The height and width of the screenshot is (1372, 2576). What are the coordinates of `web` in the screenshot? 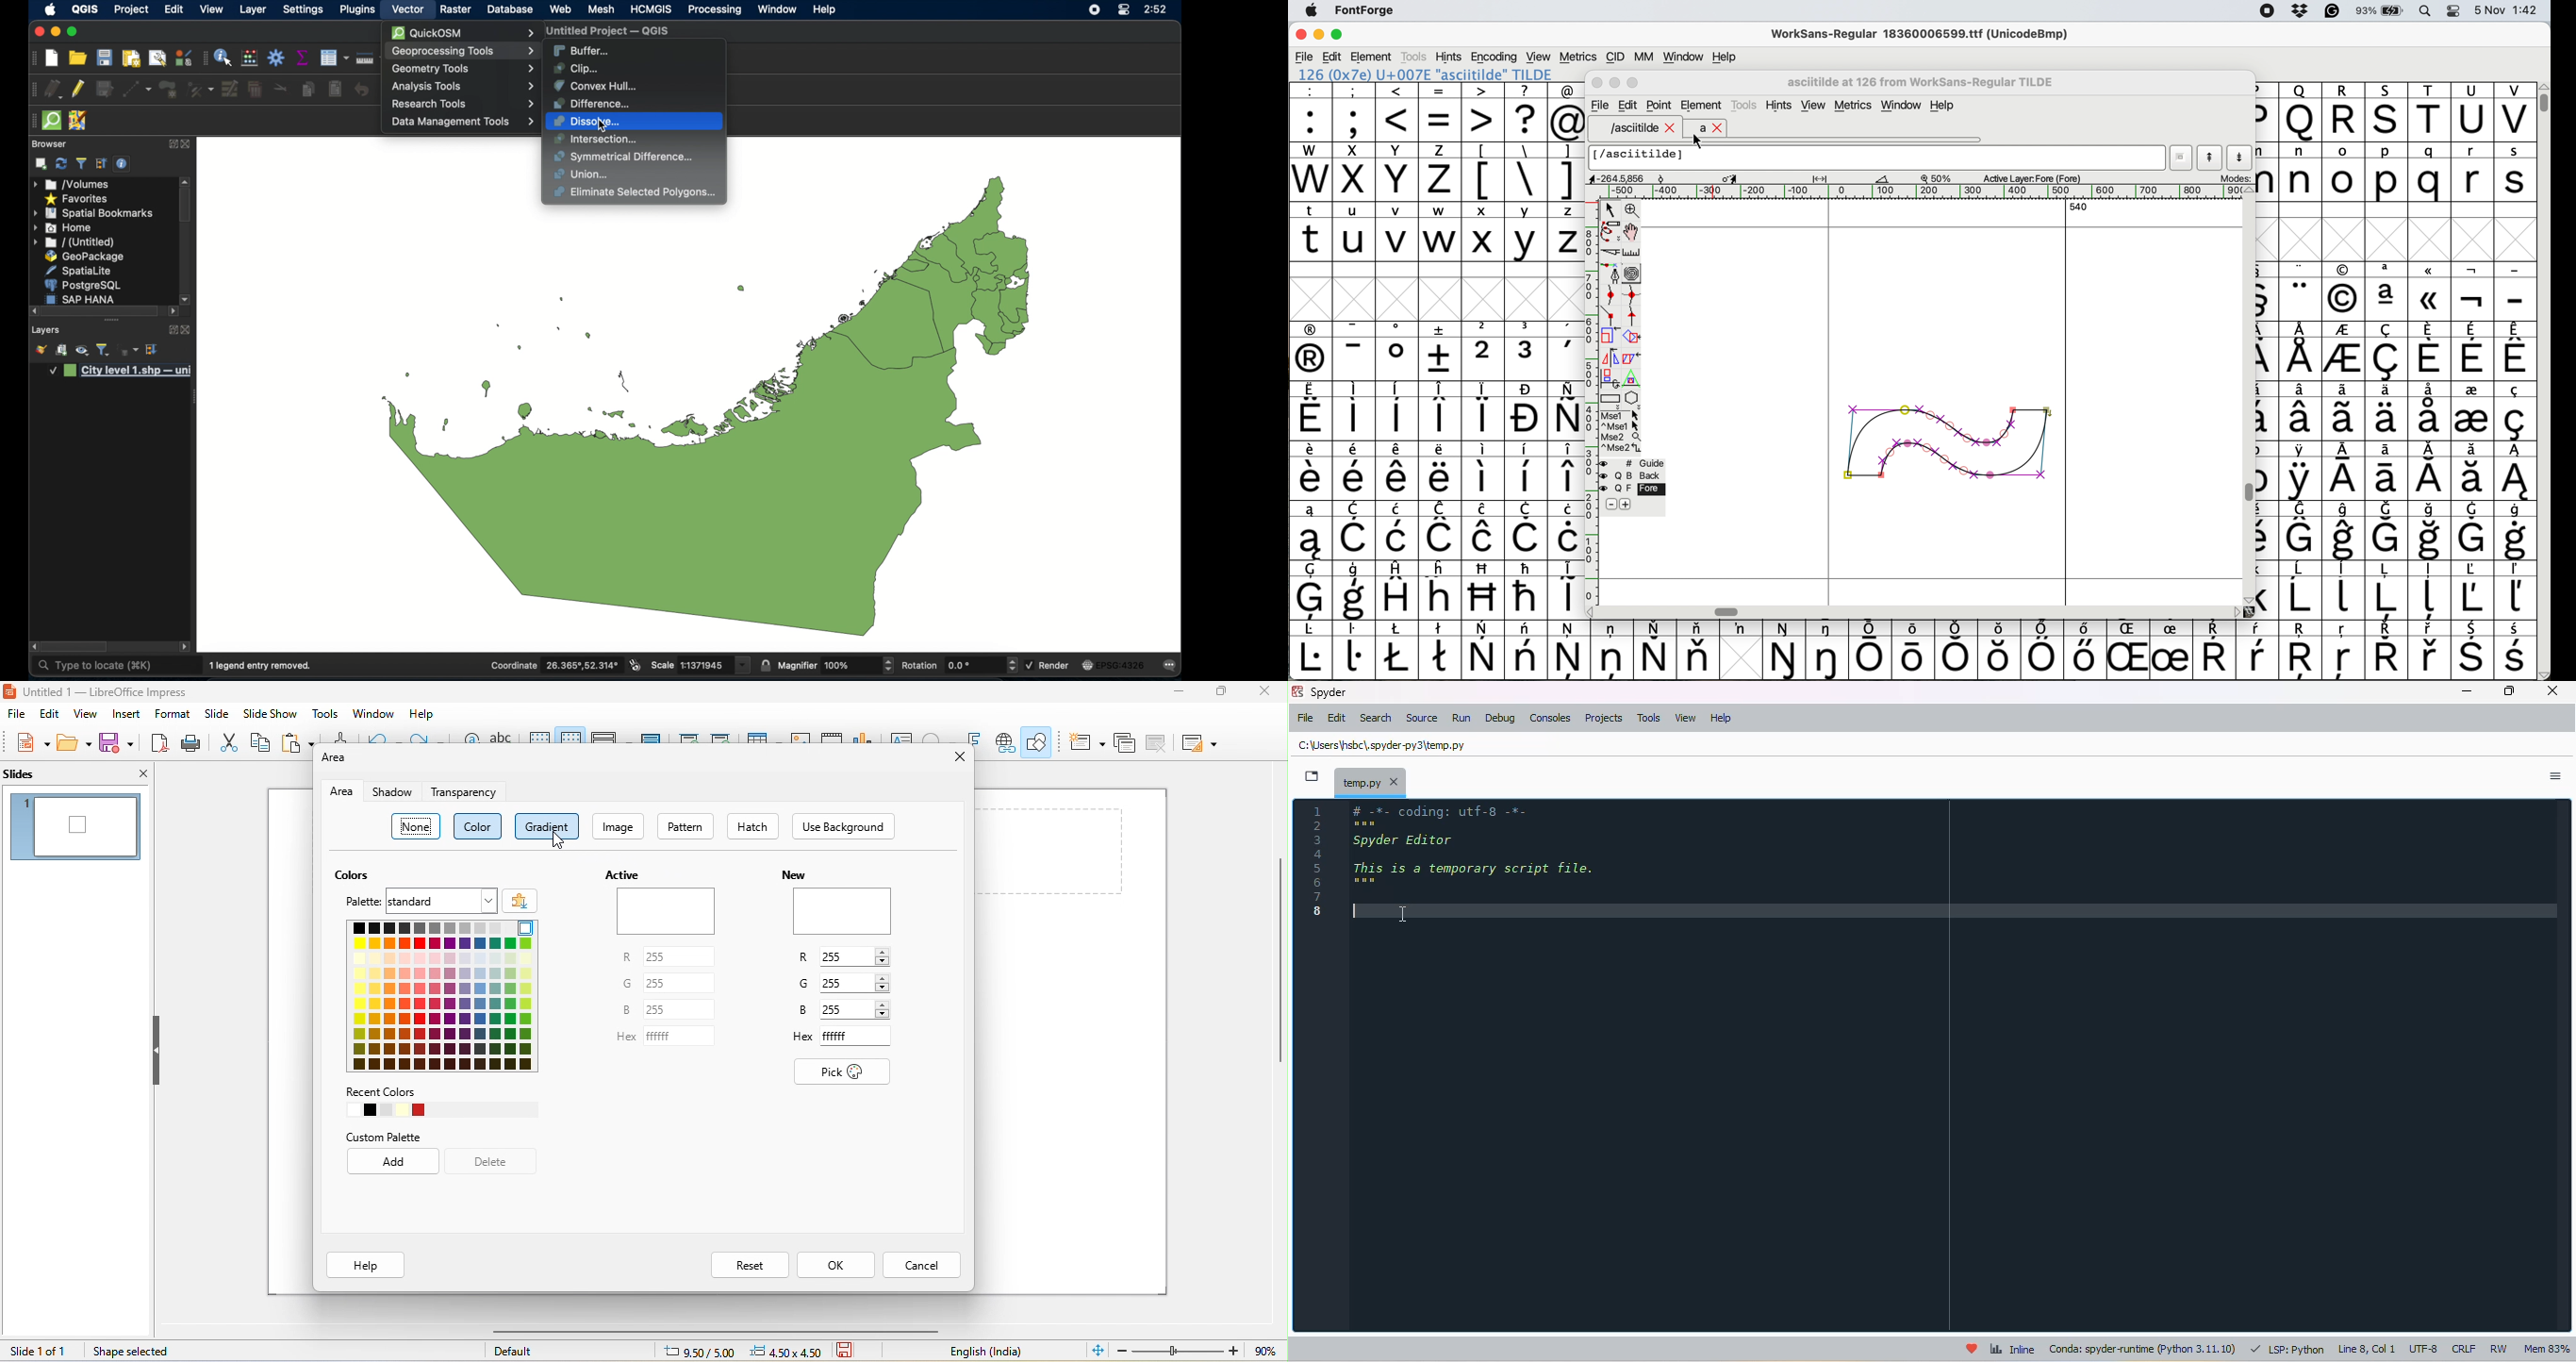 It's located at (560, 9).